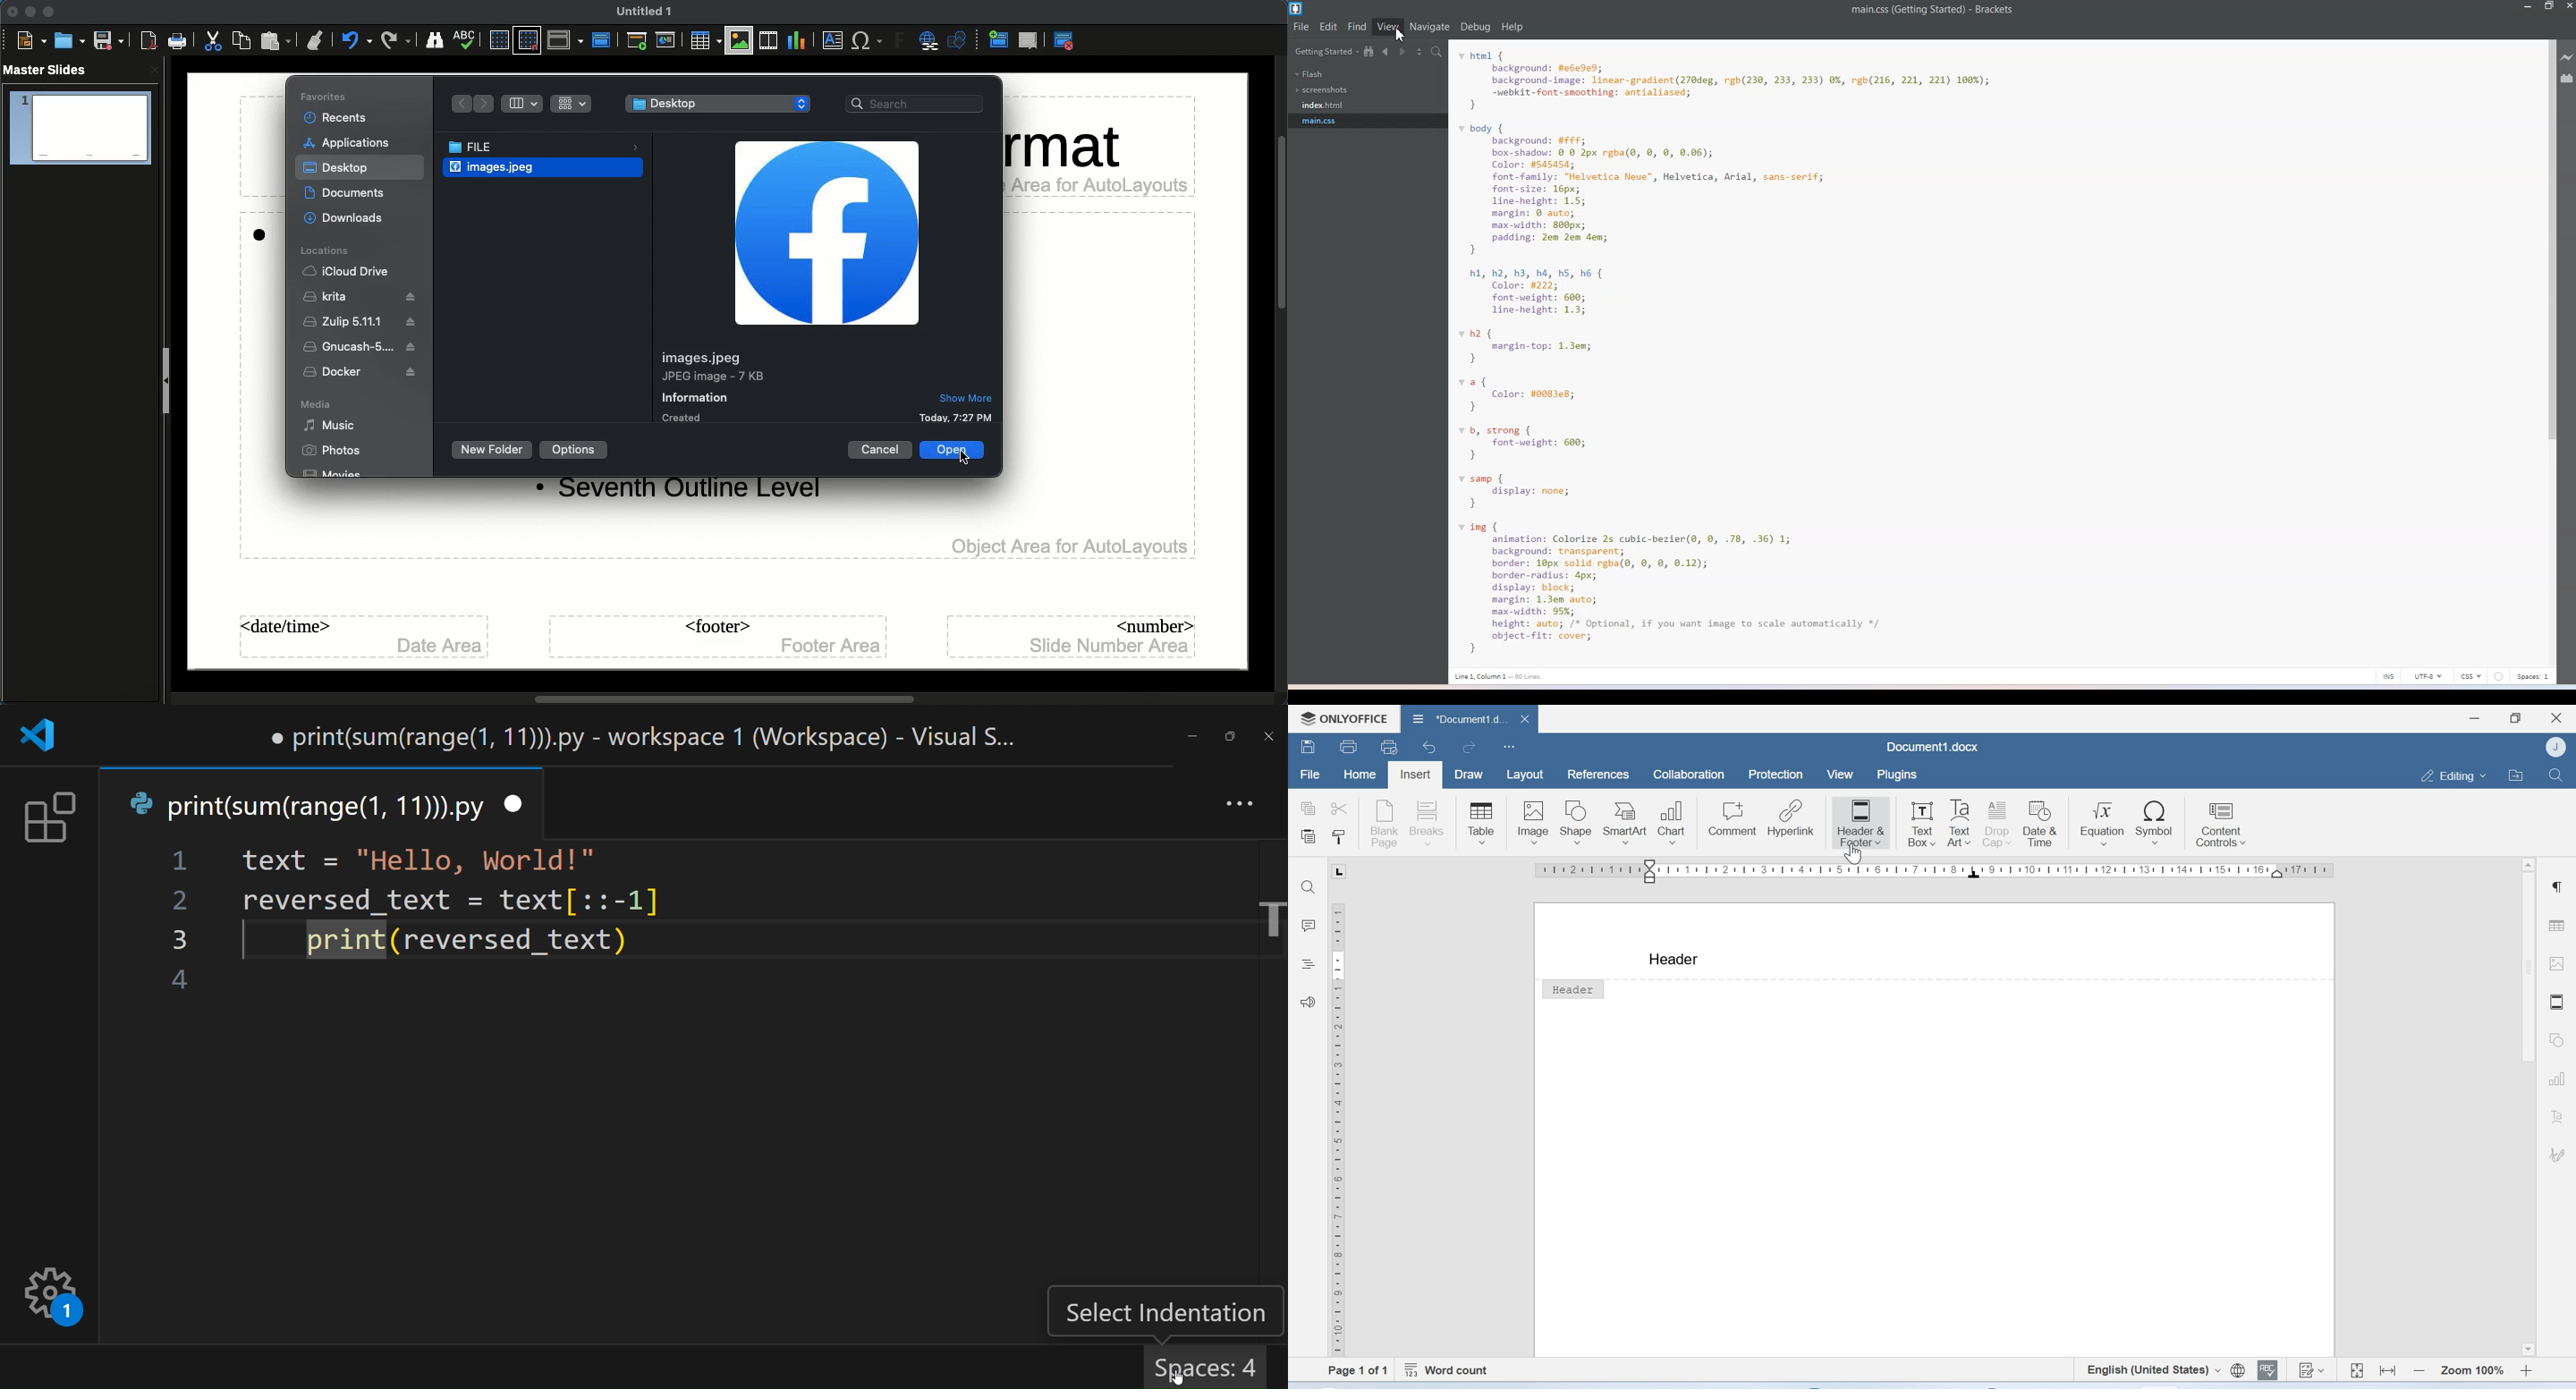  I want to click on Redo, so click(397, 40).